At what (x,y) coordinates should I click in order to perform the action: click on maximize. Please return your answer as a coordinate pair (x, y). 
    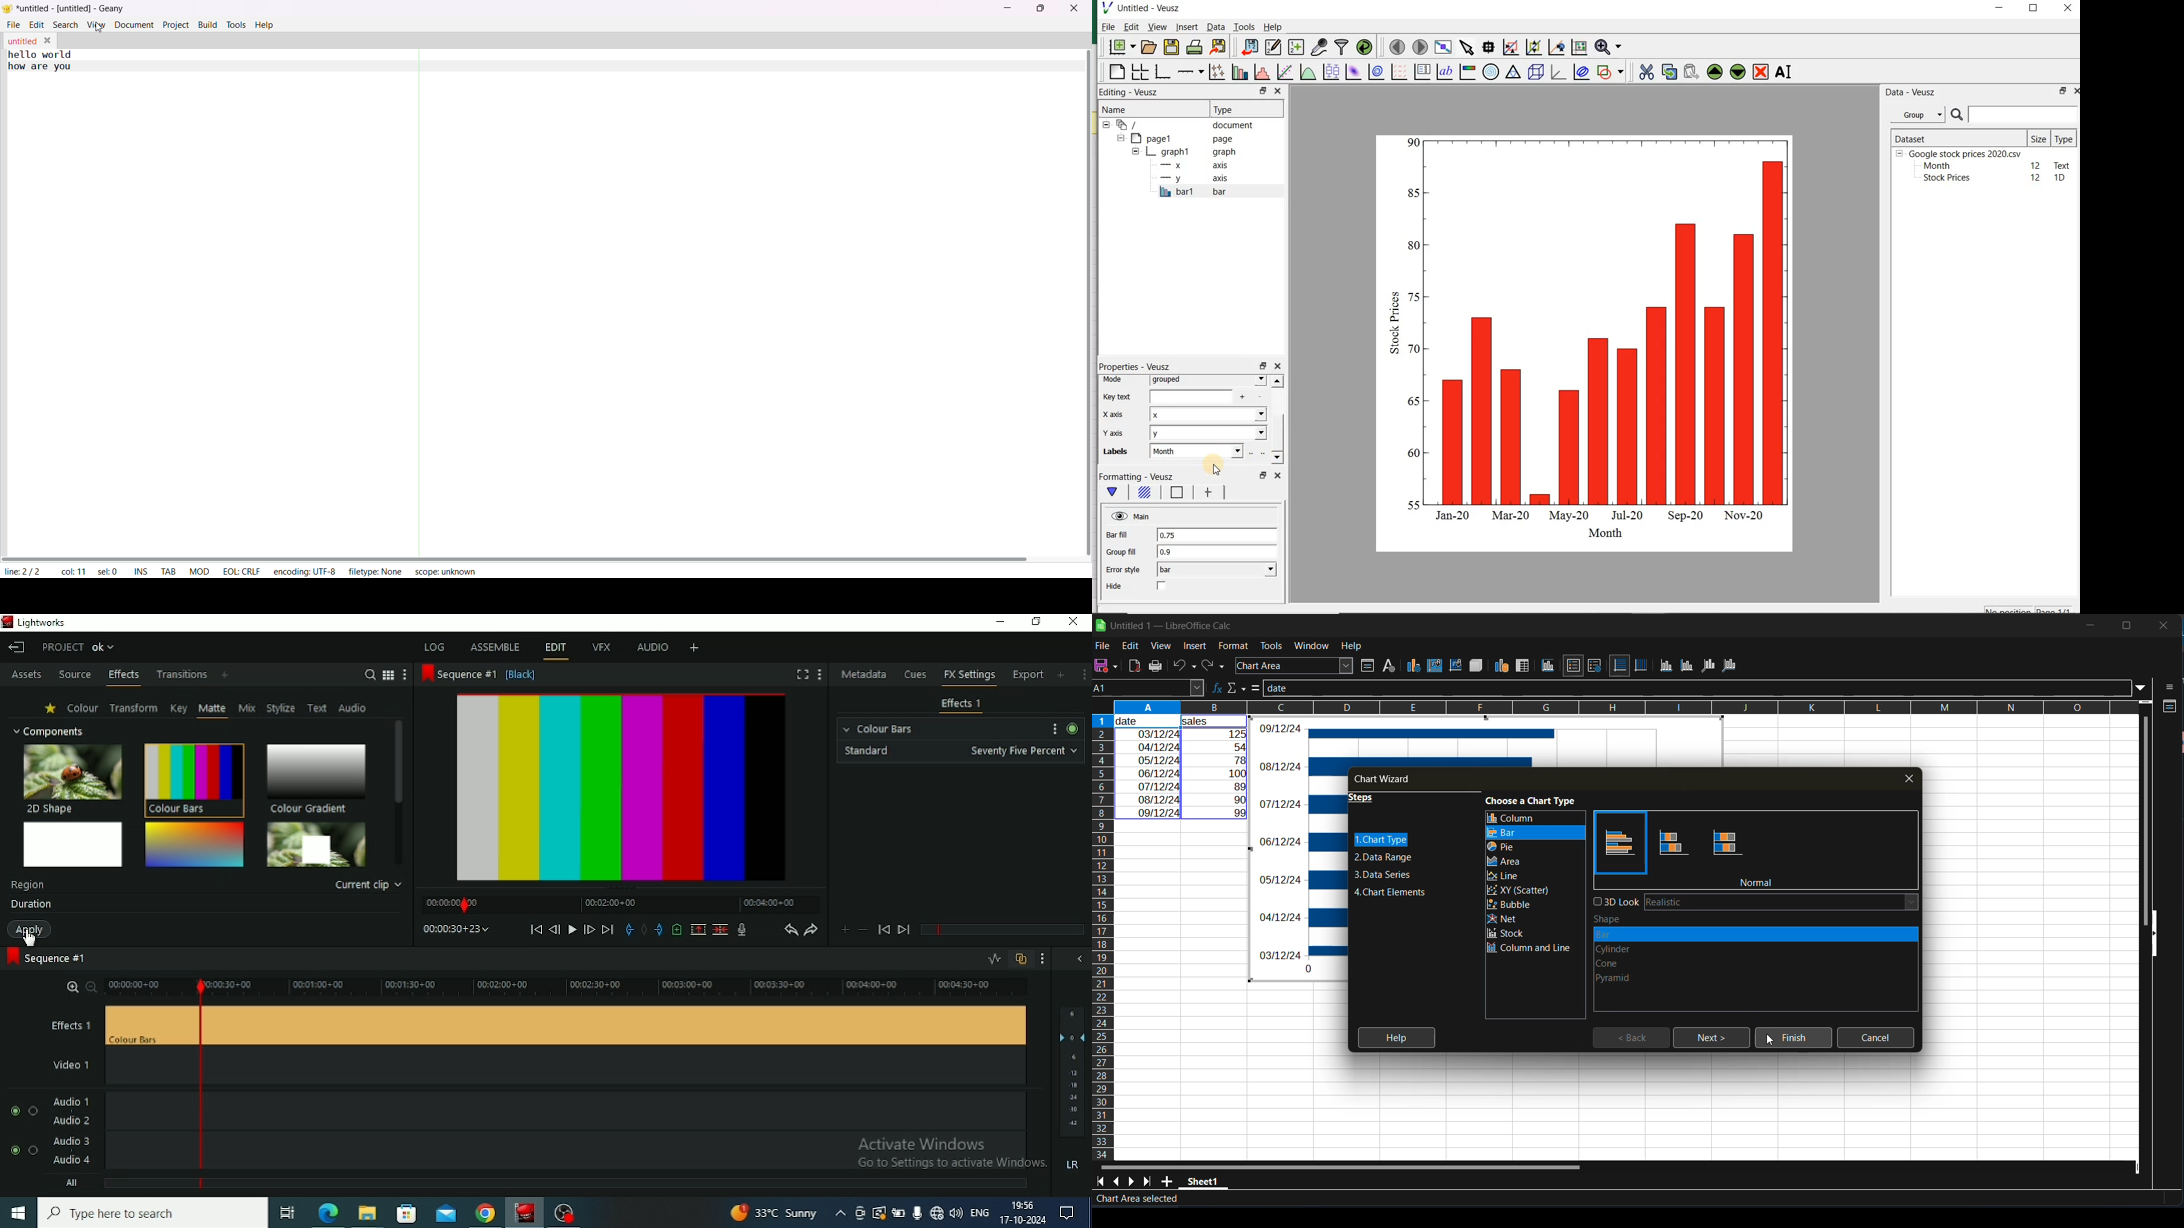
    Looking at the image, I should click on (2035, 9).